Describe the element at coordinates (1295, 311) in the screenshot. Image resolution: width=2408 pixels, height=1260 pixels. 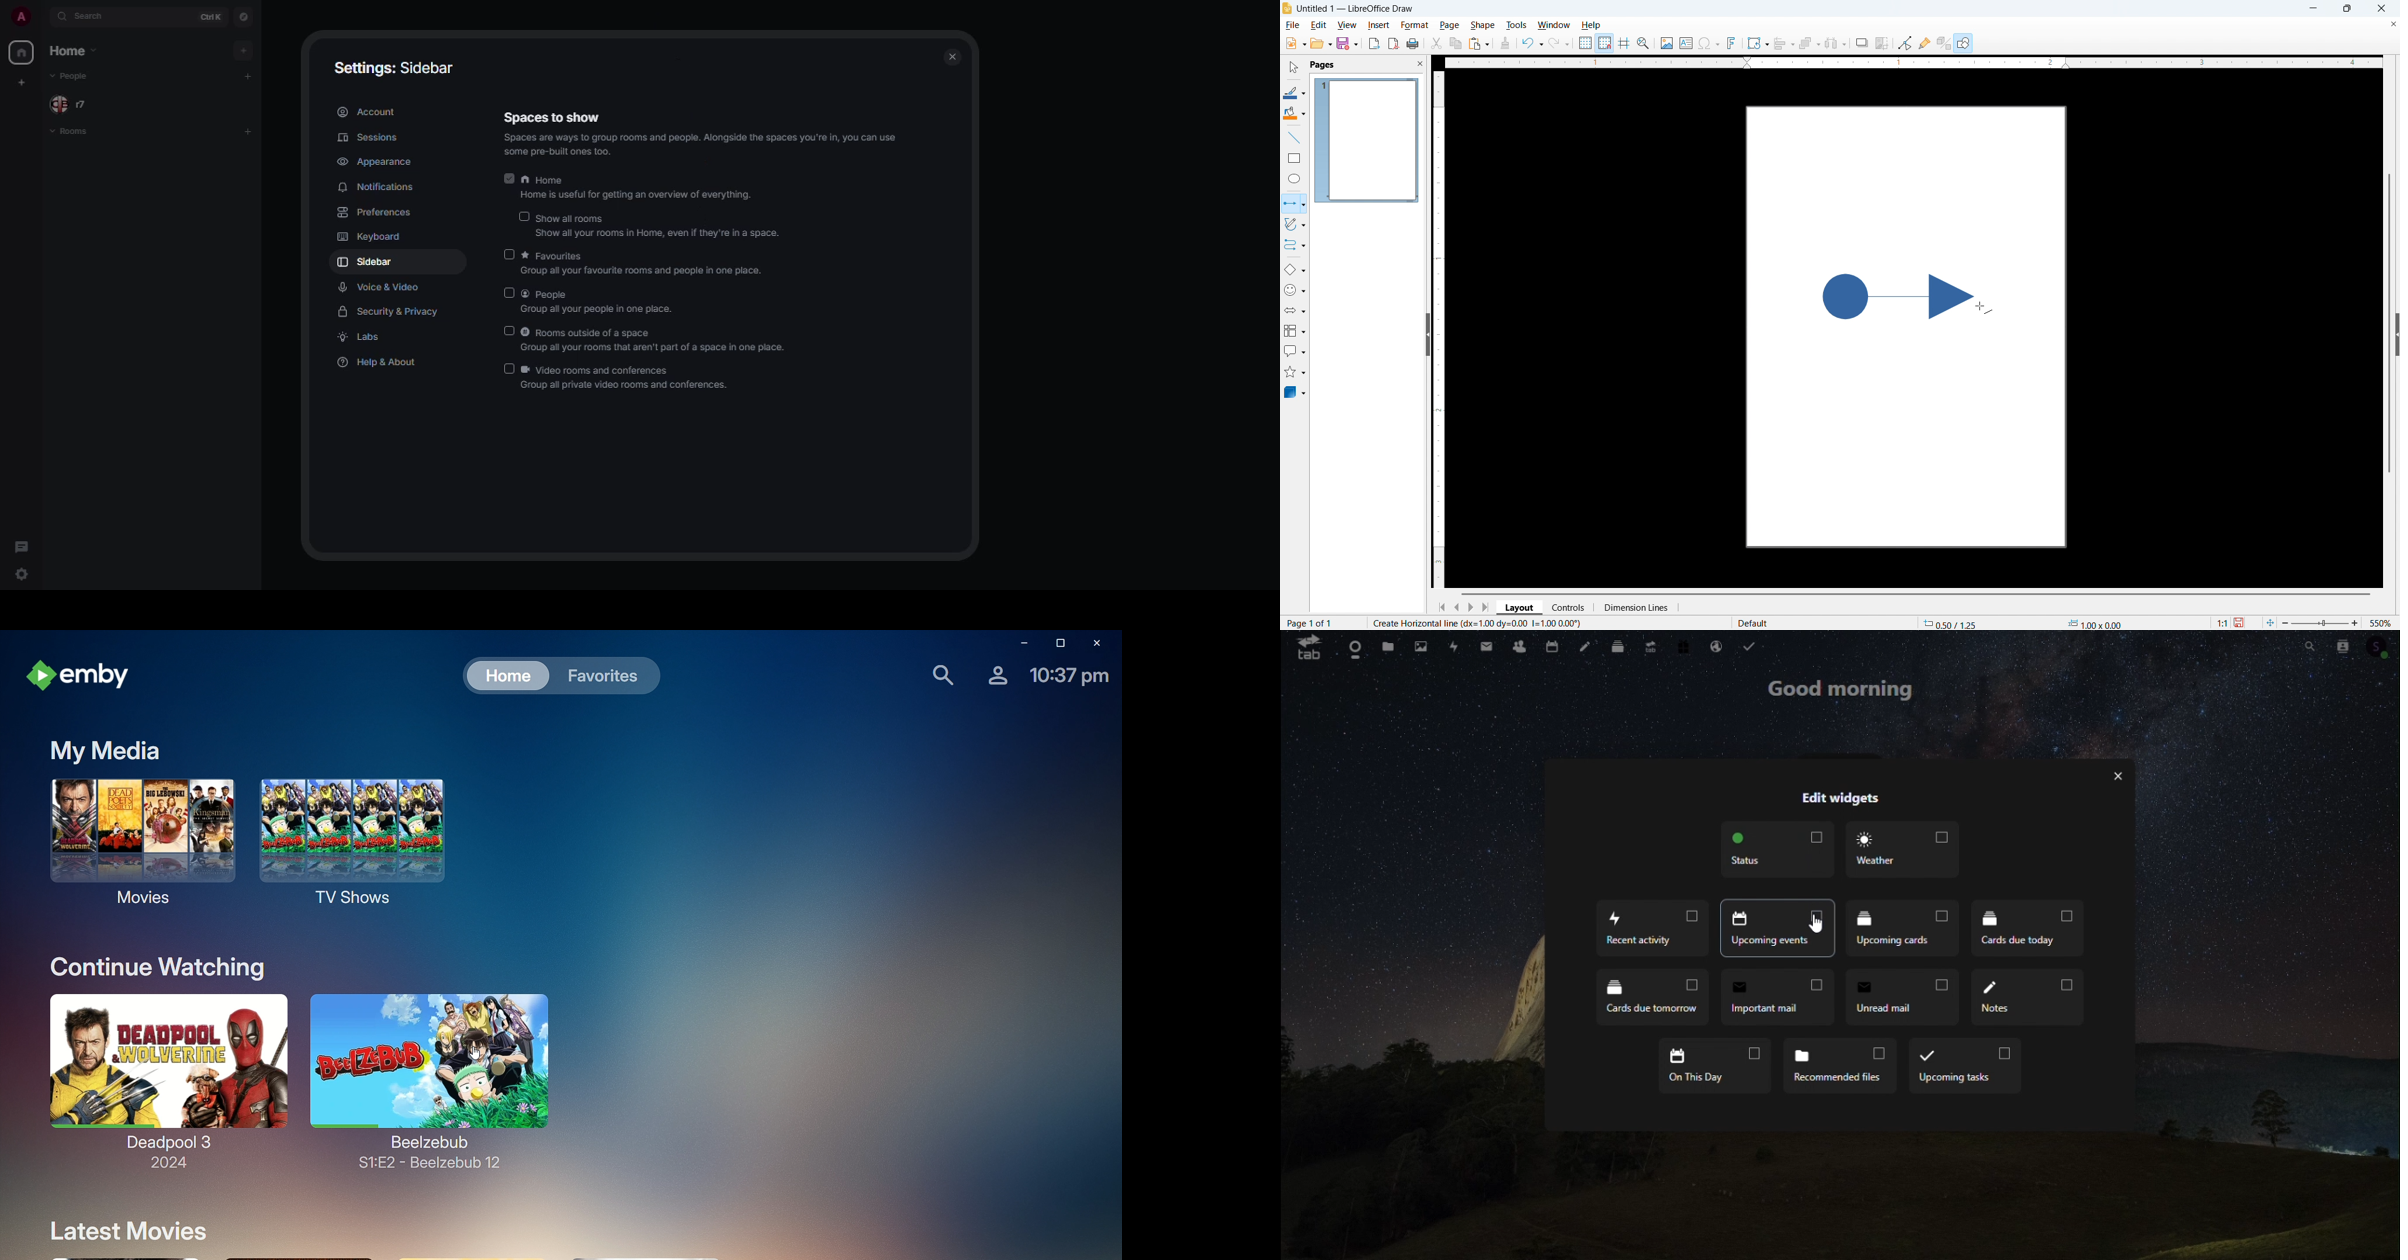
I see `Block arrows ` at that location.